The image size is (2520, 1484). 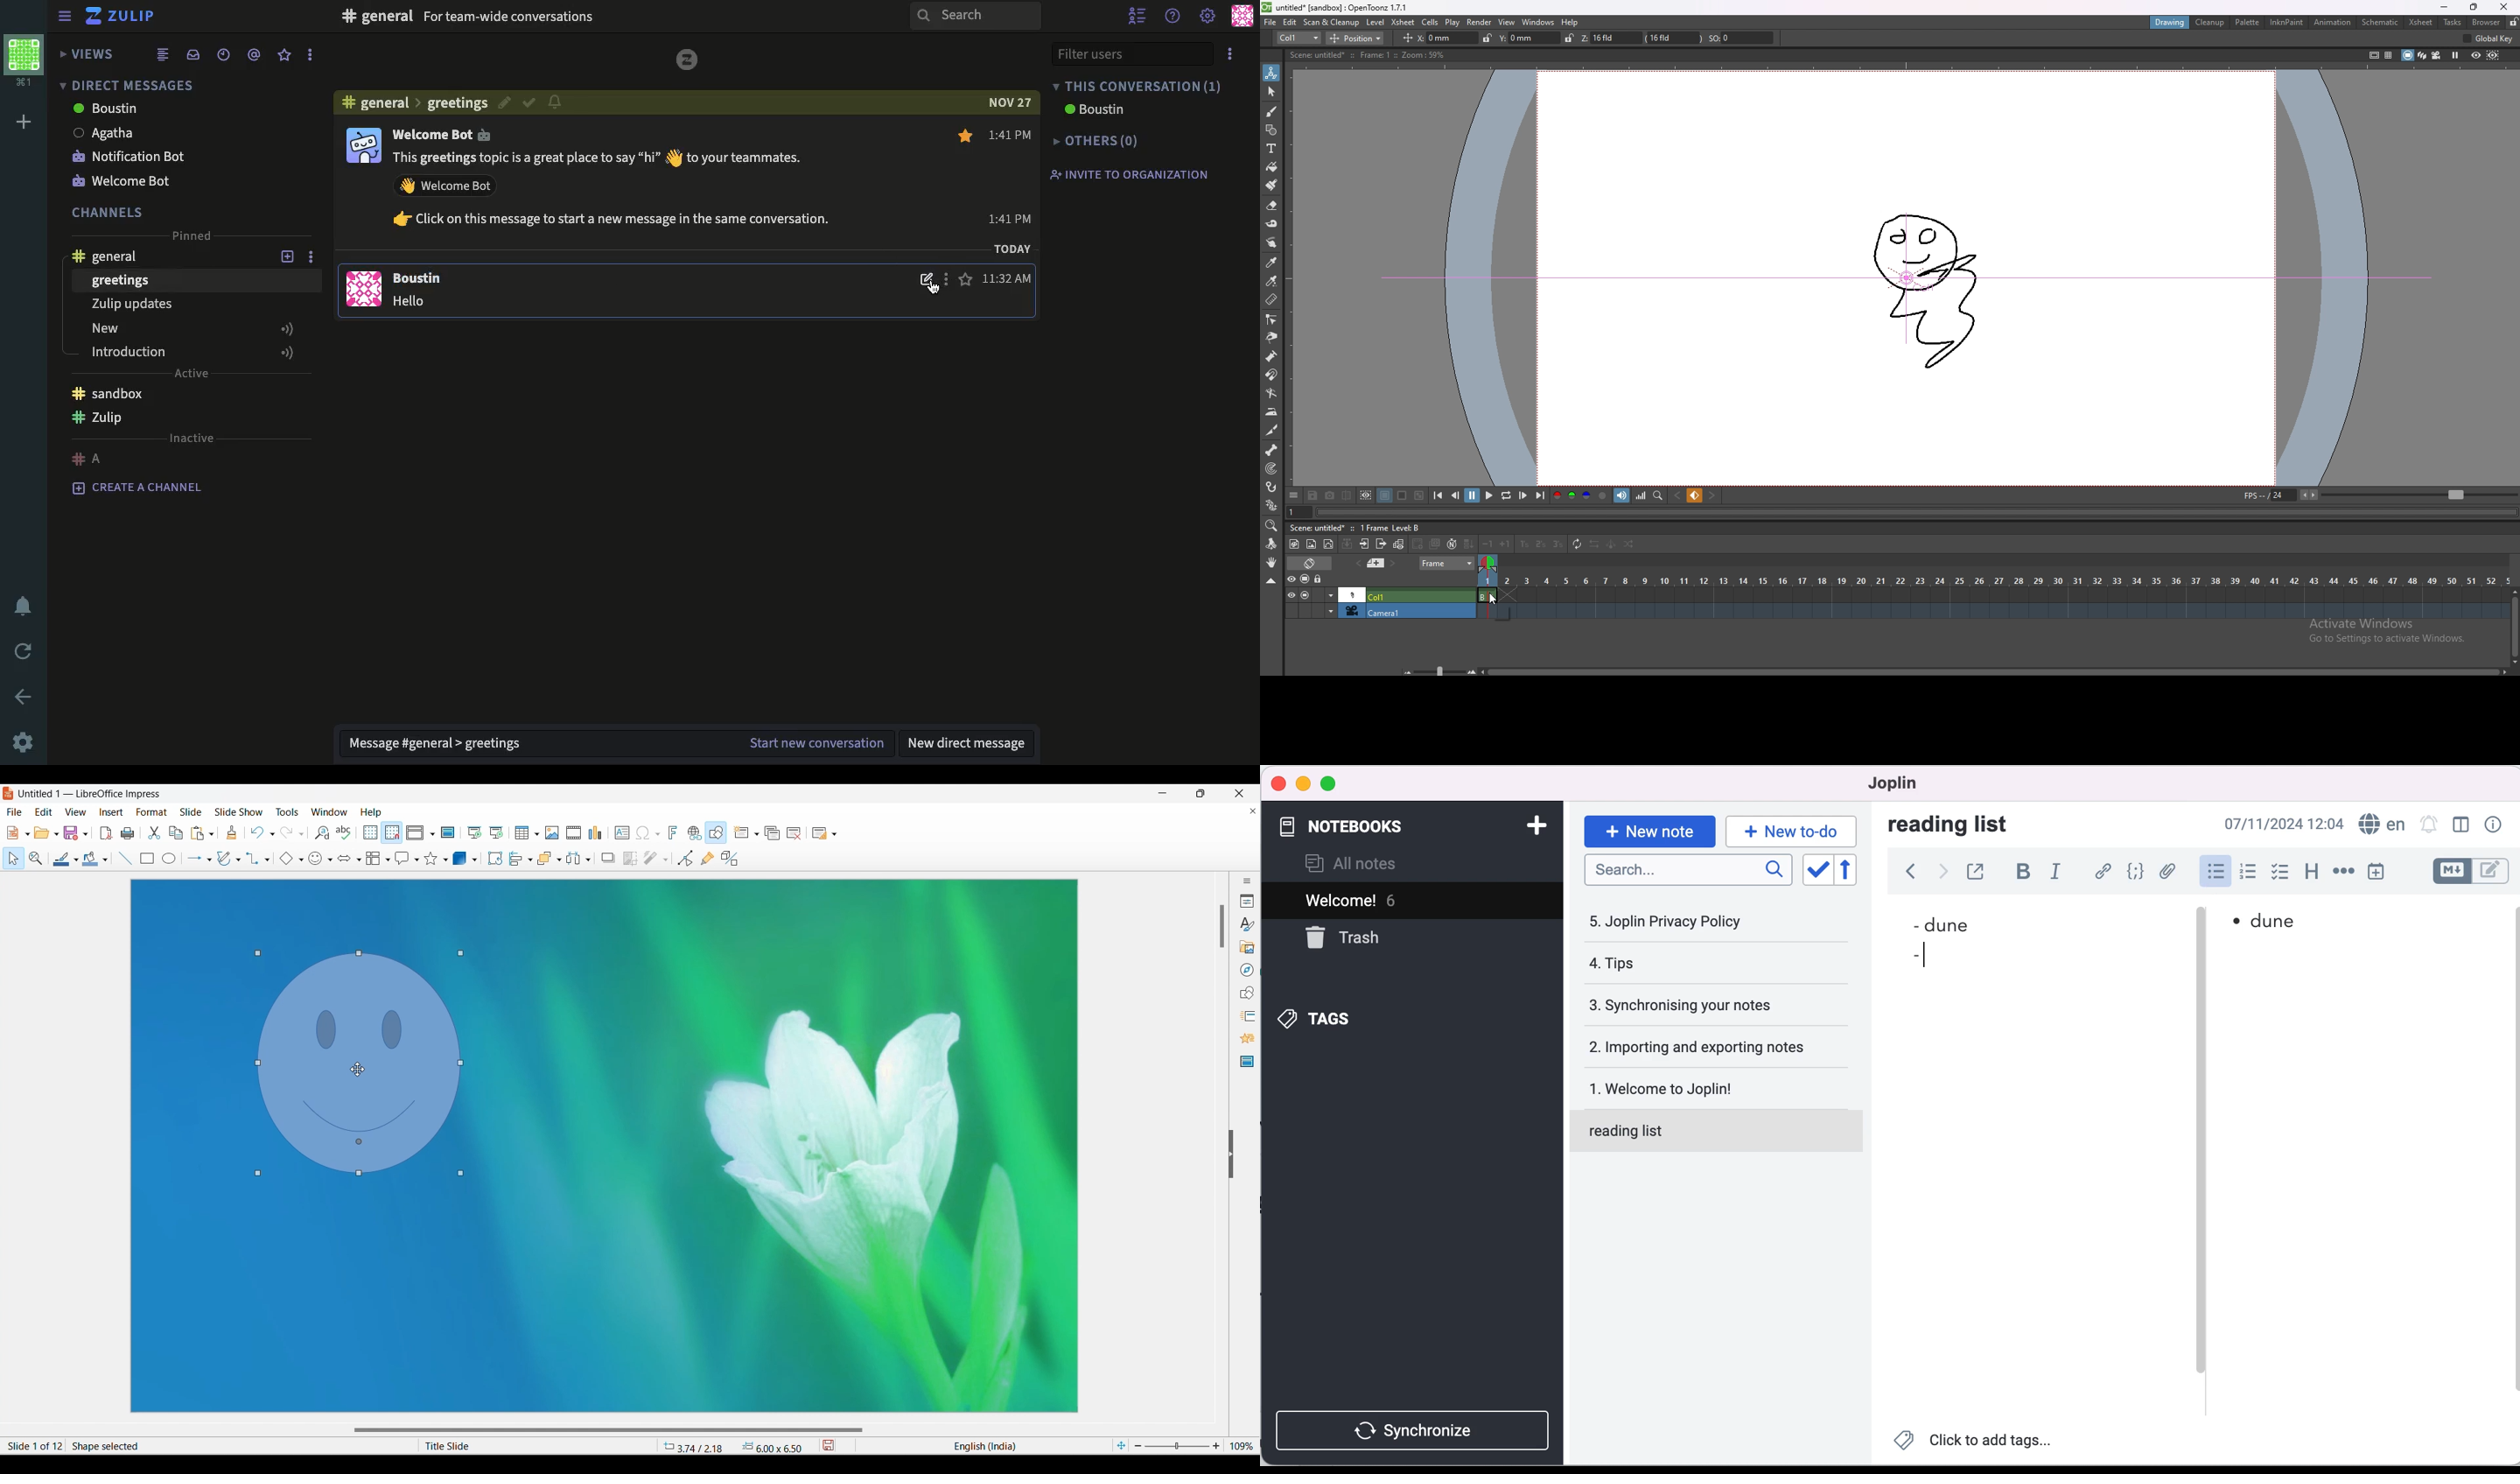 What do you see at coordinates (25, 62) in the screenshot?
I see `workspace profile` at bounding box center [25, 62].